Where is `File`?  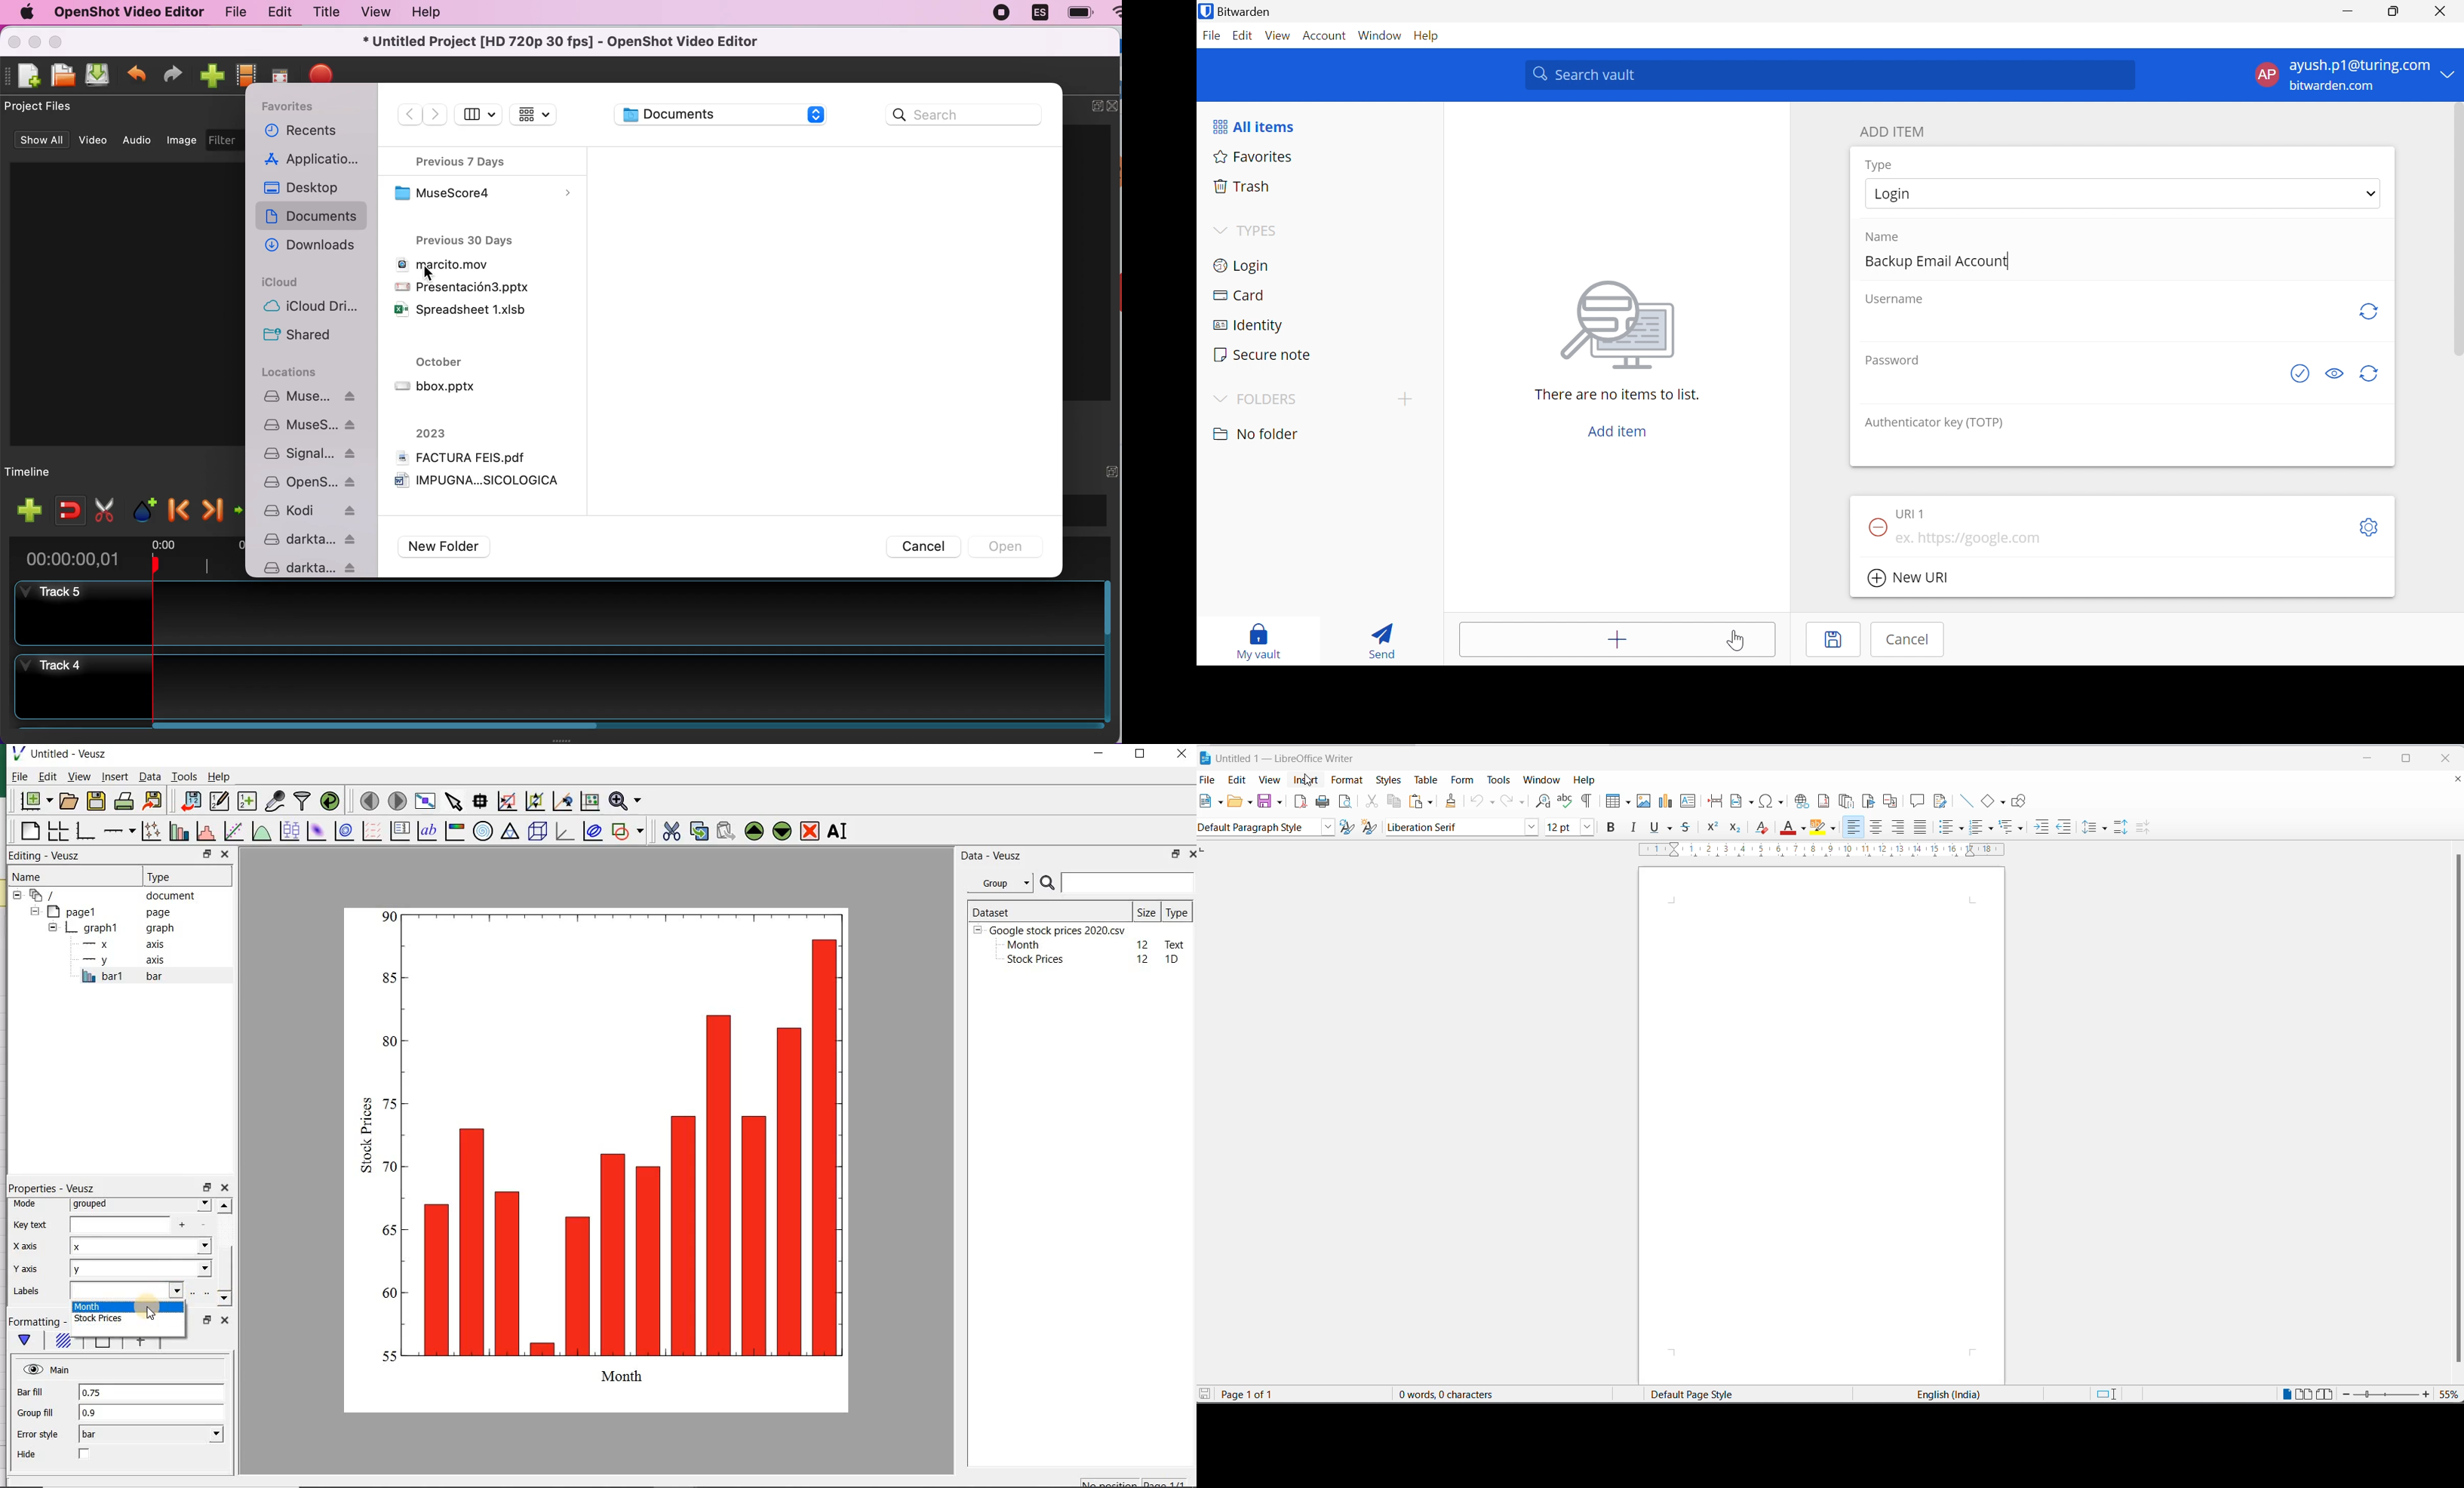 File is located at coordinates (16, 778).